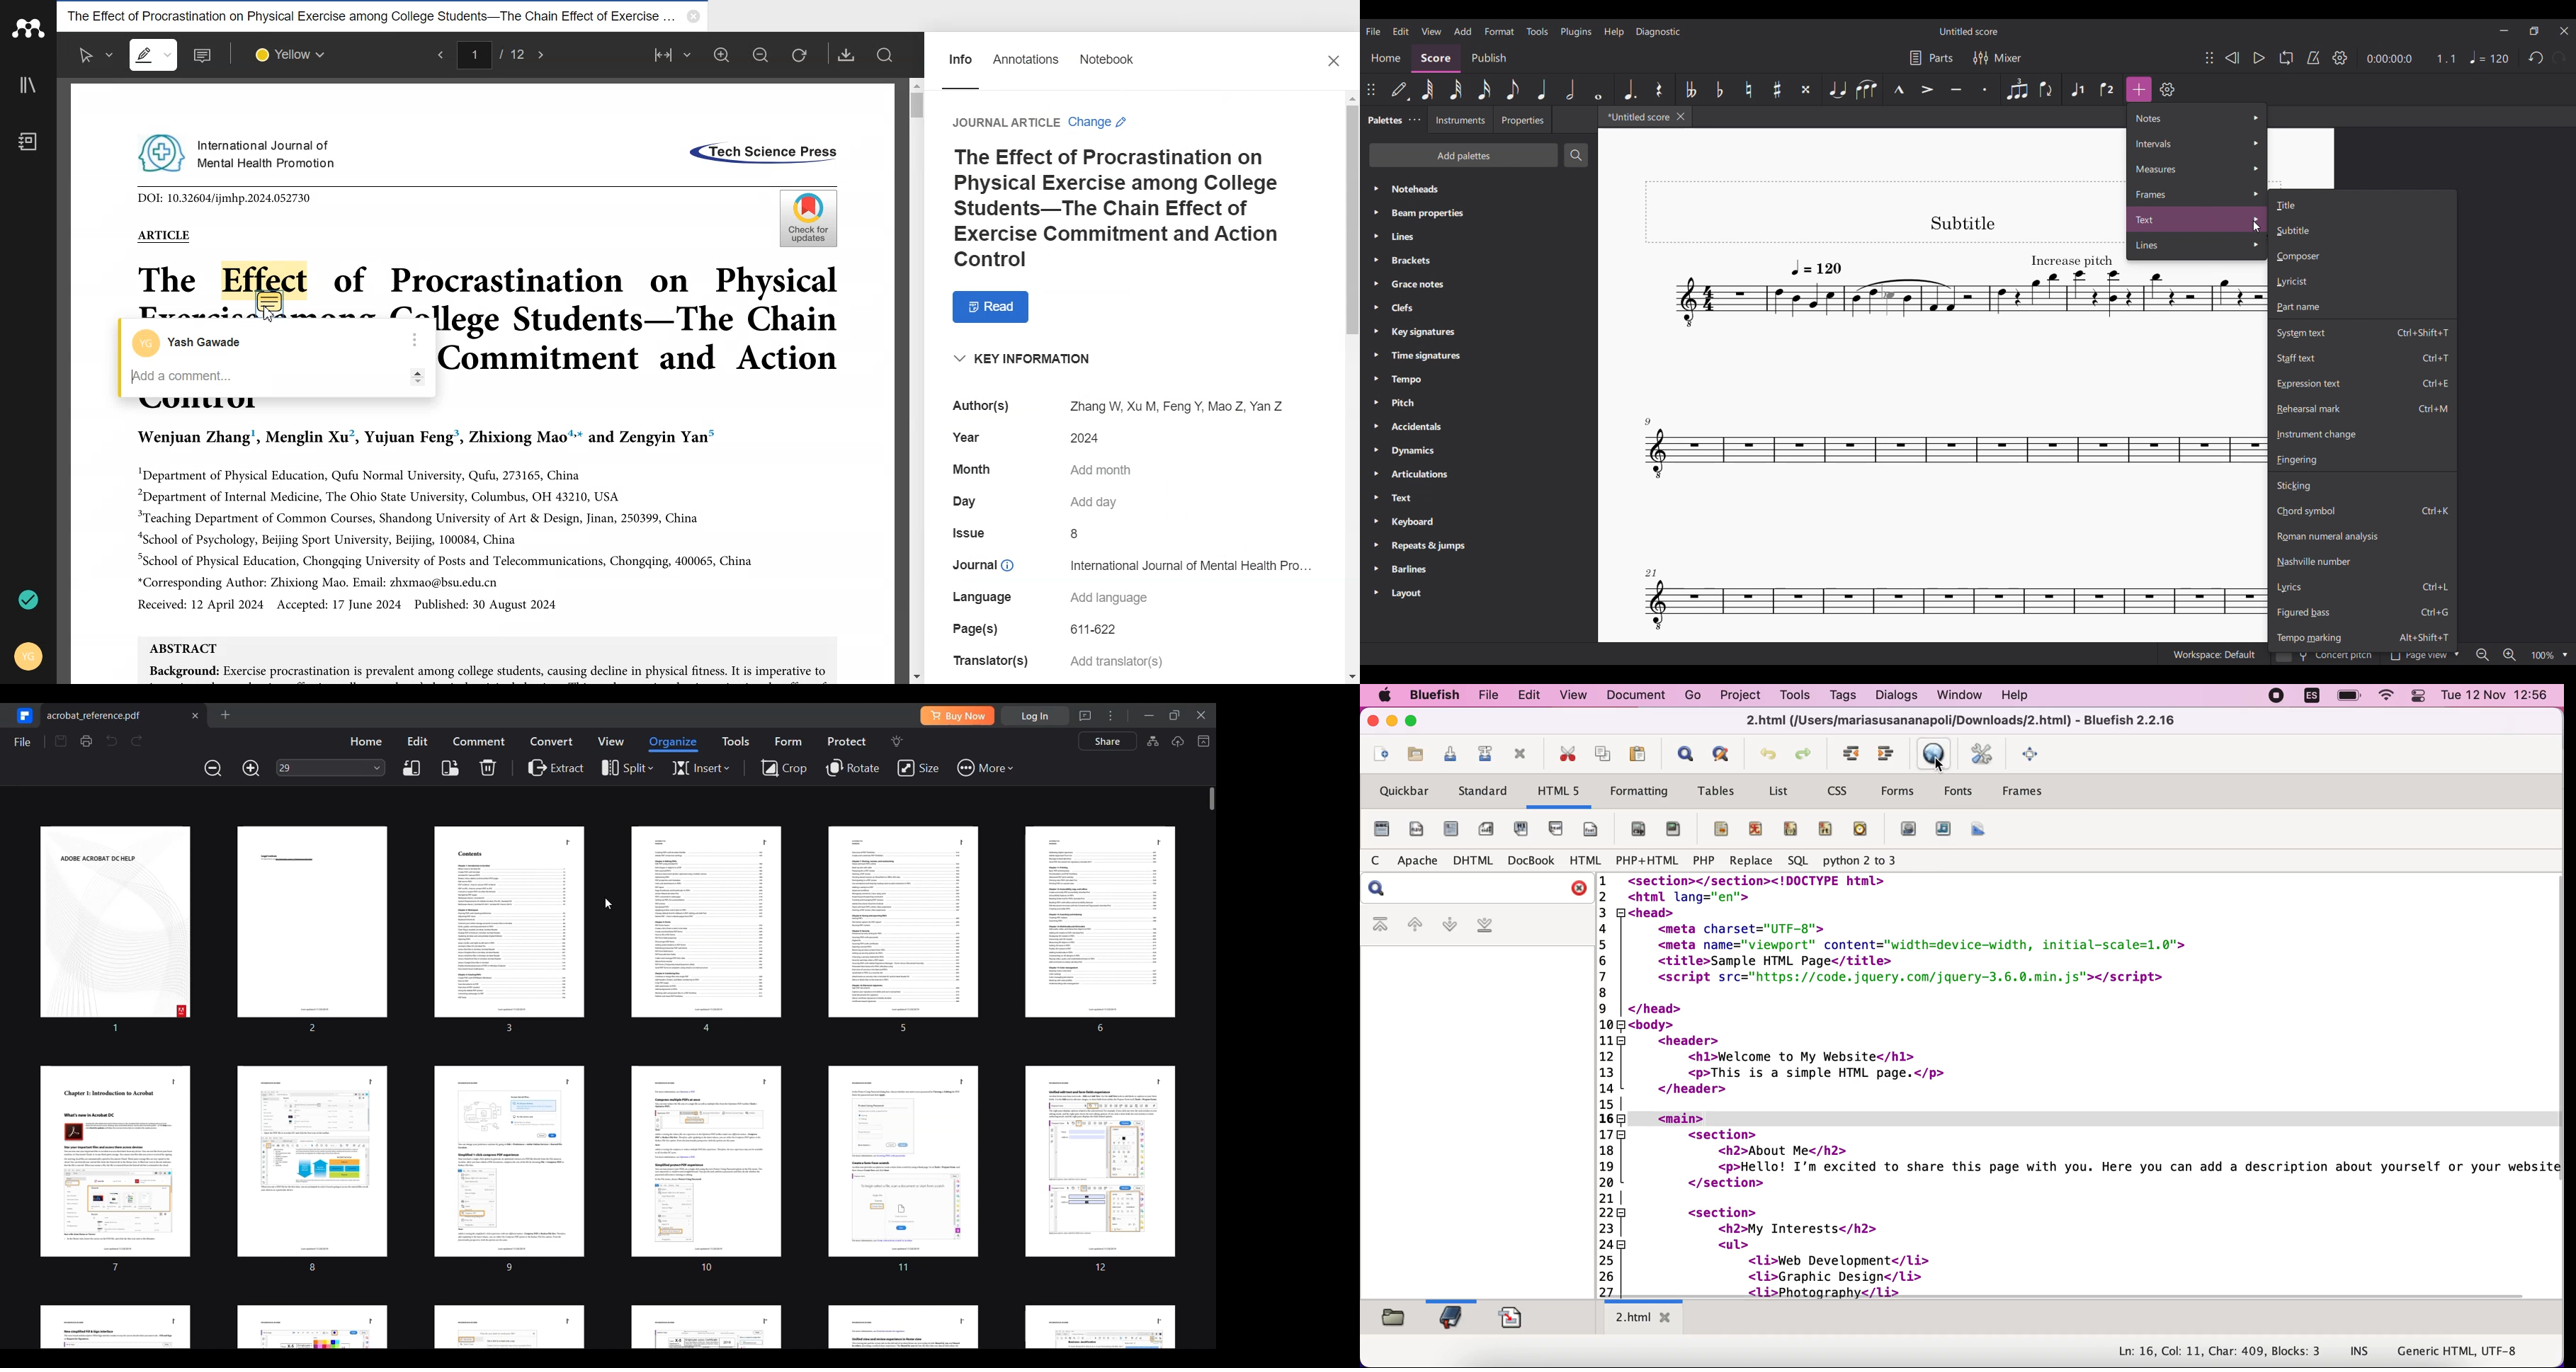 This screenshot has height=1372, width=2576. What do you see at coordinates (1956, 89) in the screenshot?
I see `Tenuto` at bounding box center [1956, 89].